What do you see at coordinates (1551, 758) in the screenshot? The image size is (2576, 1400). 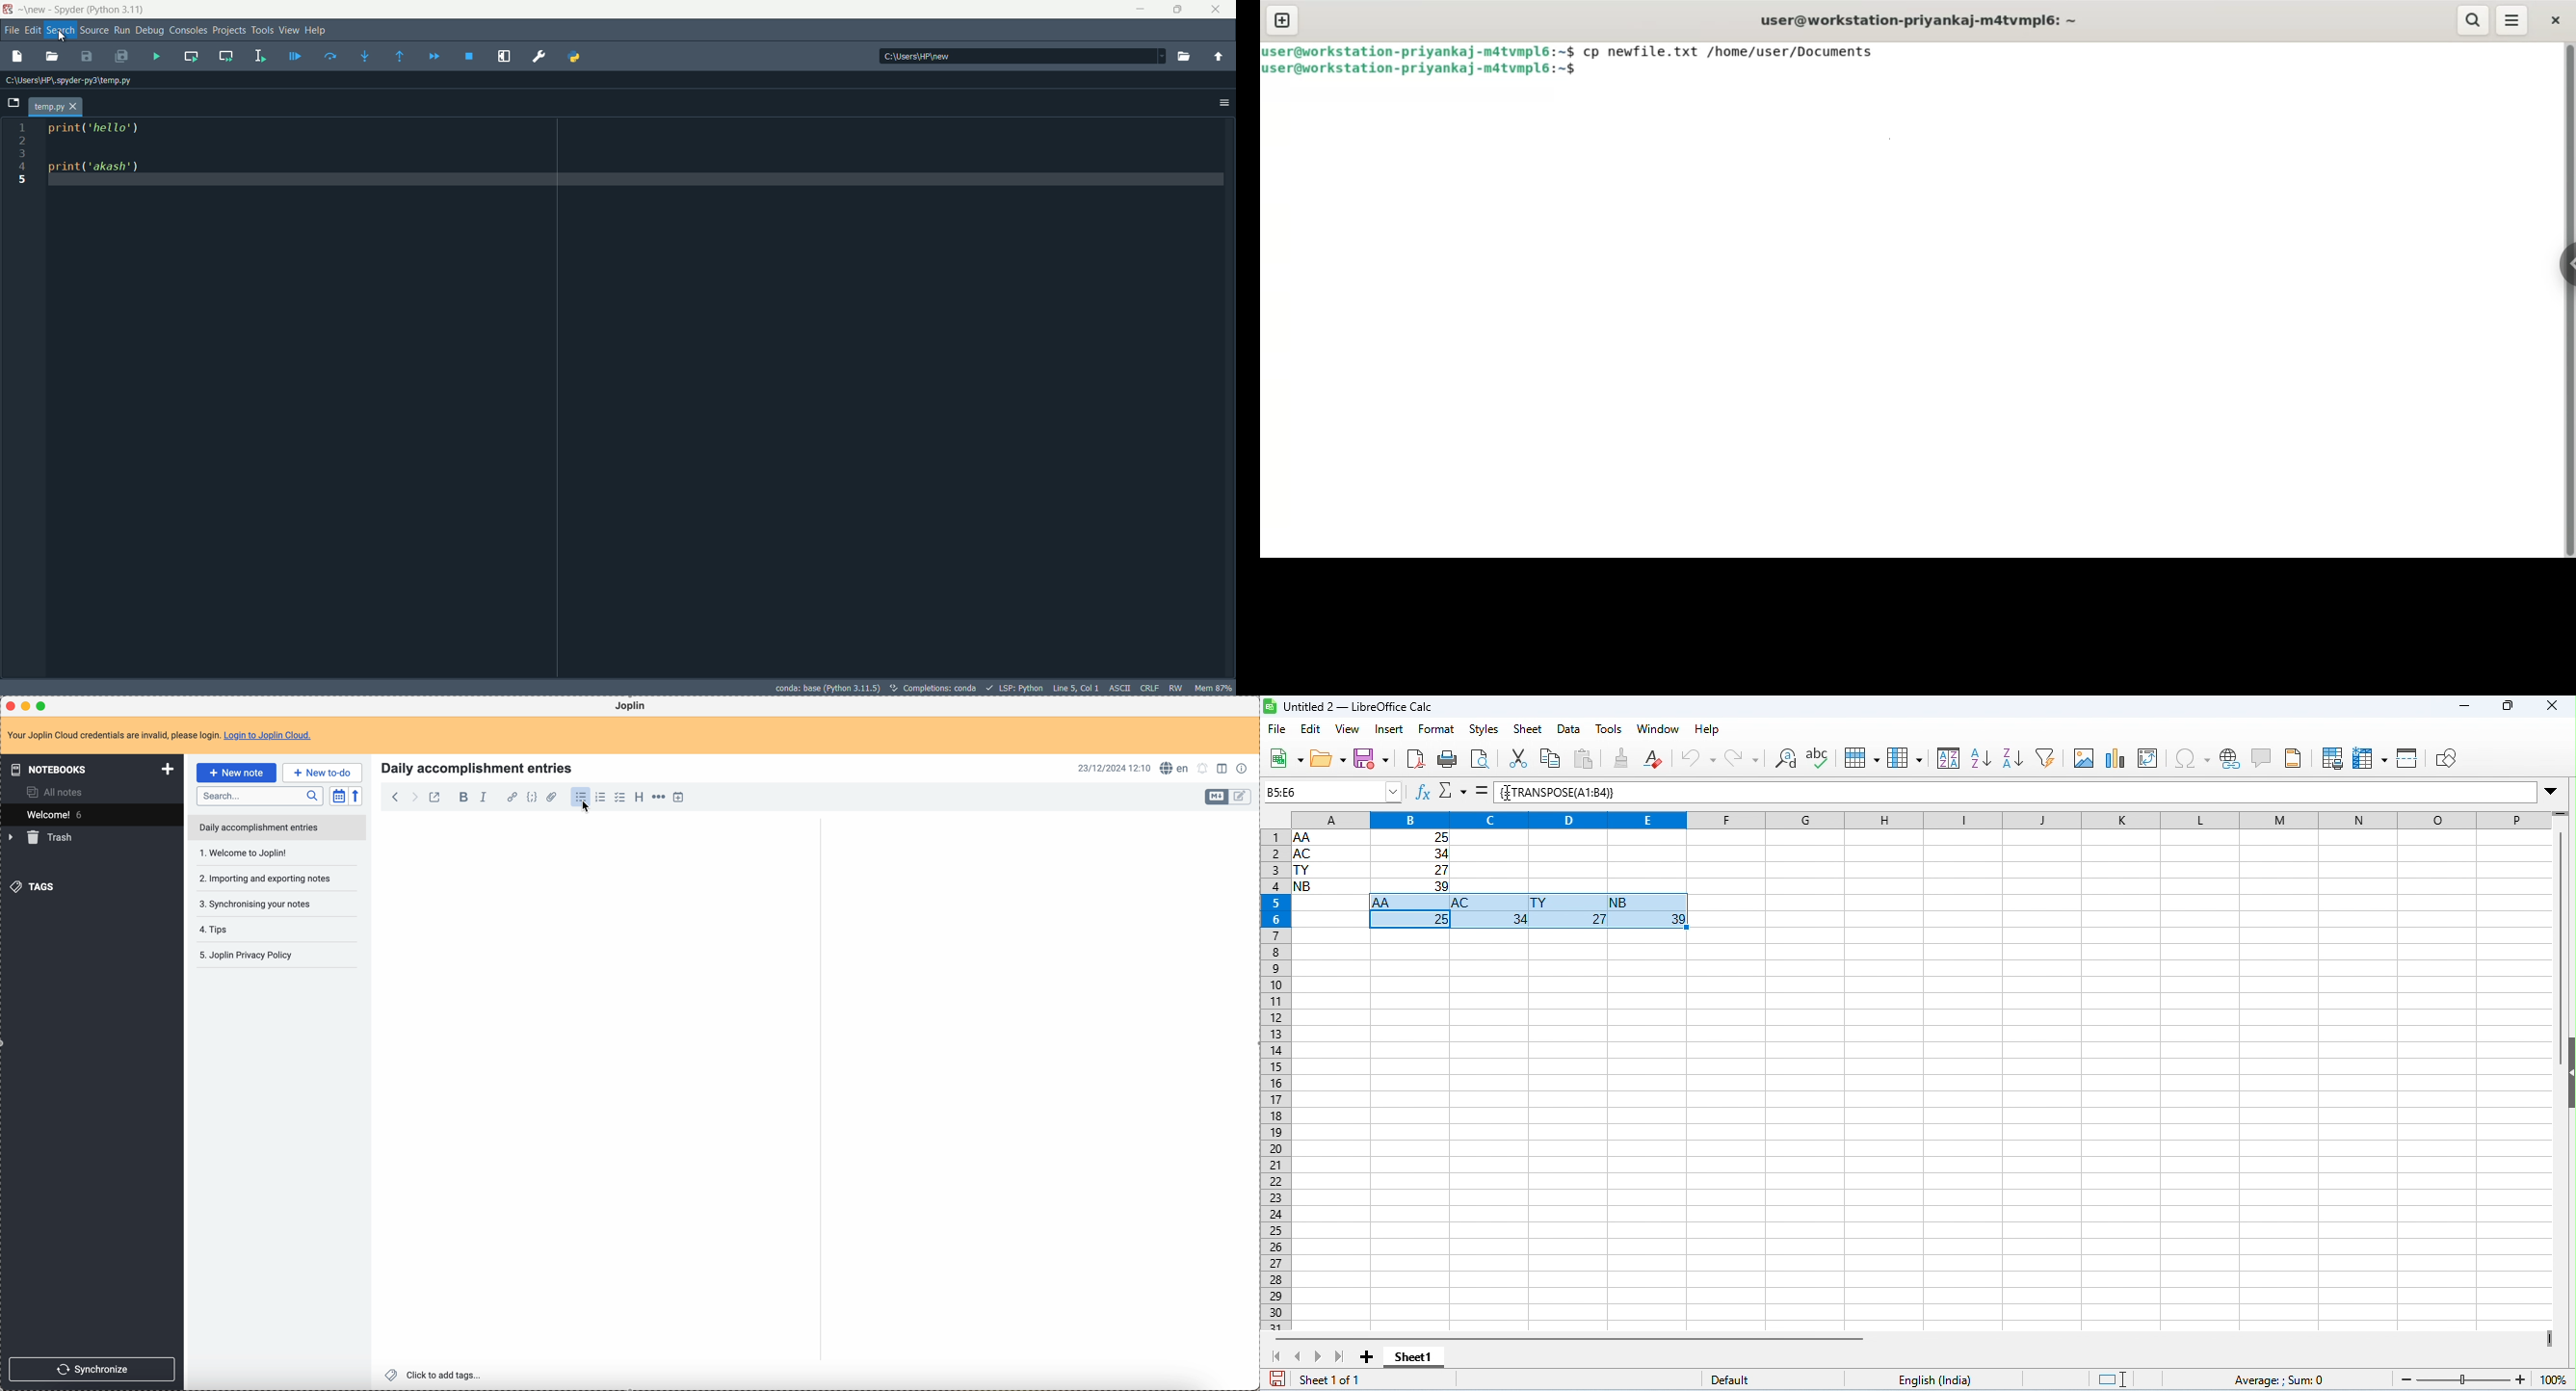 I see `copy` at bounding box center [1551, 758].